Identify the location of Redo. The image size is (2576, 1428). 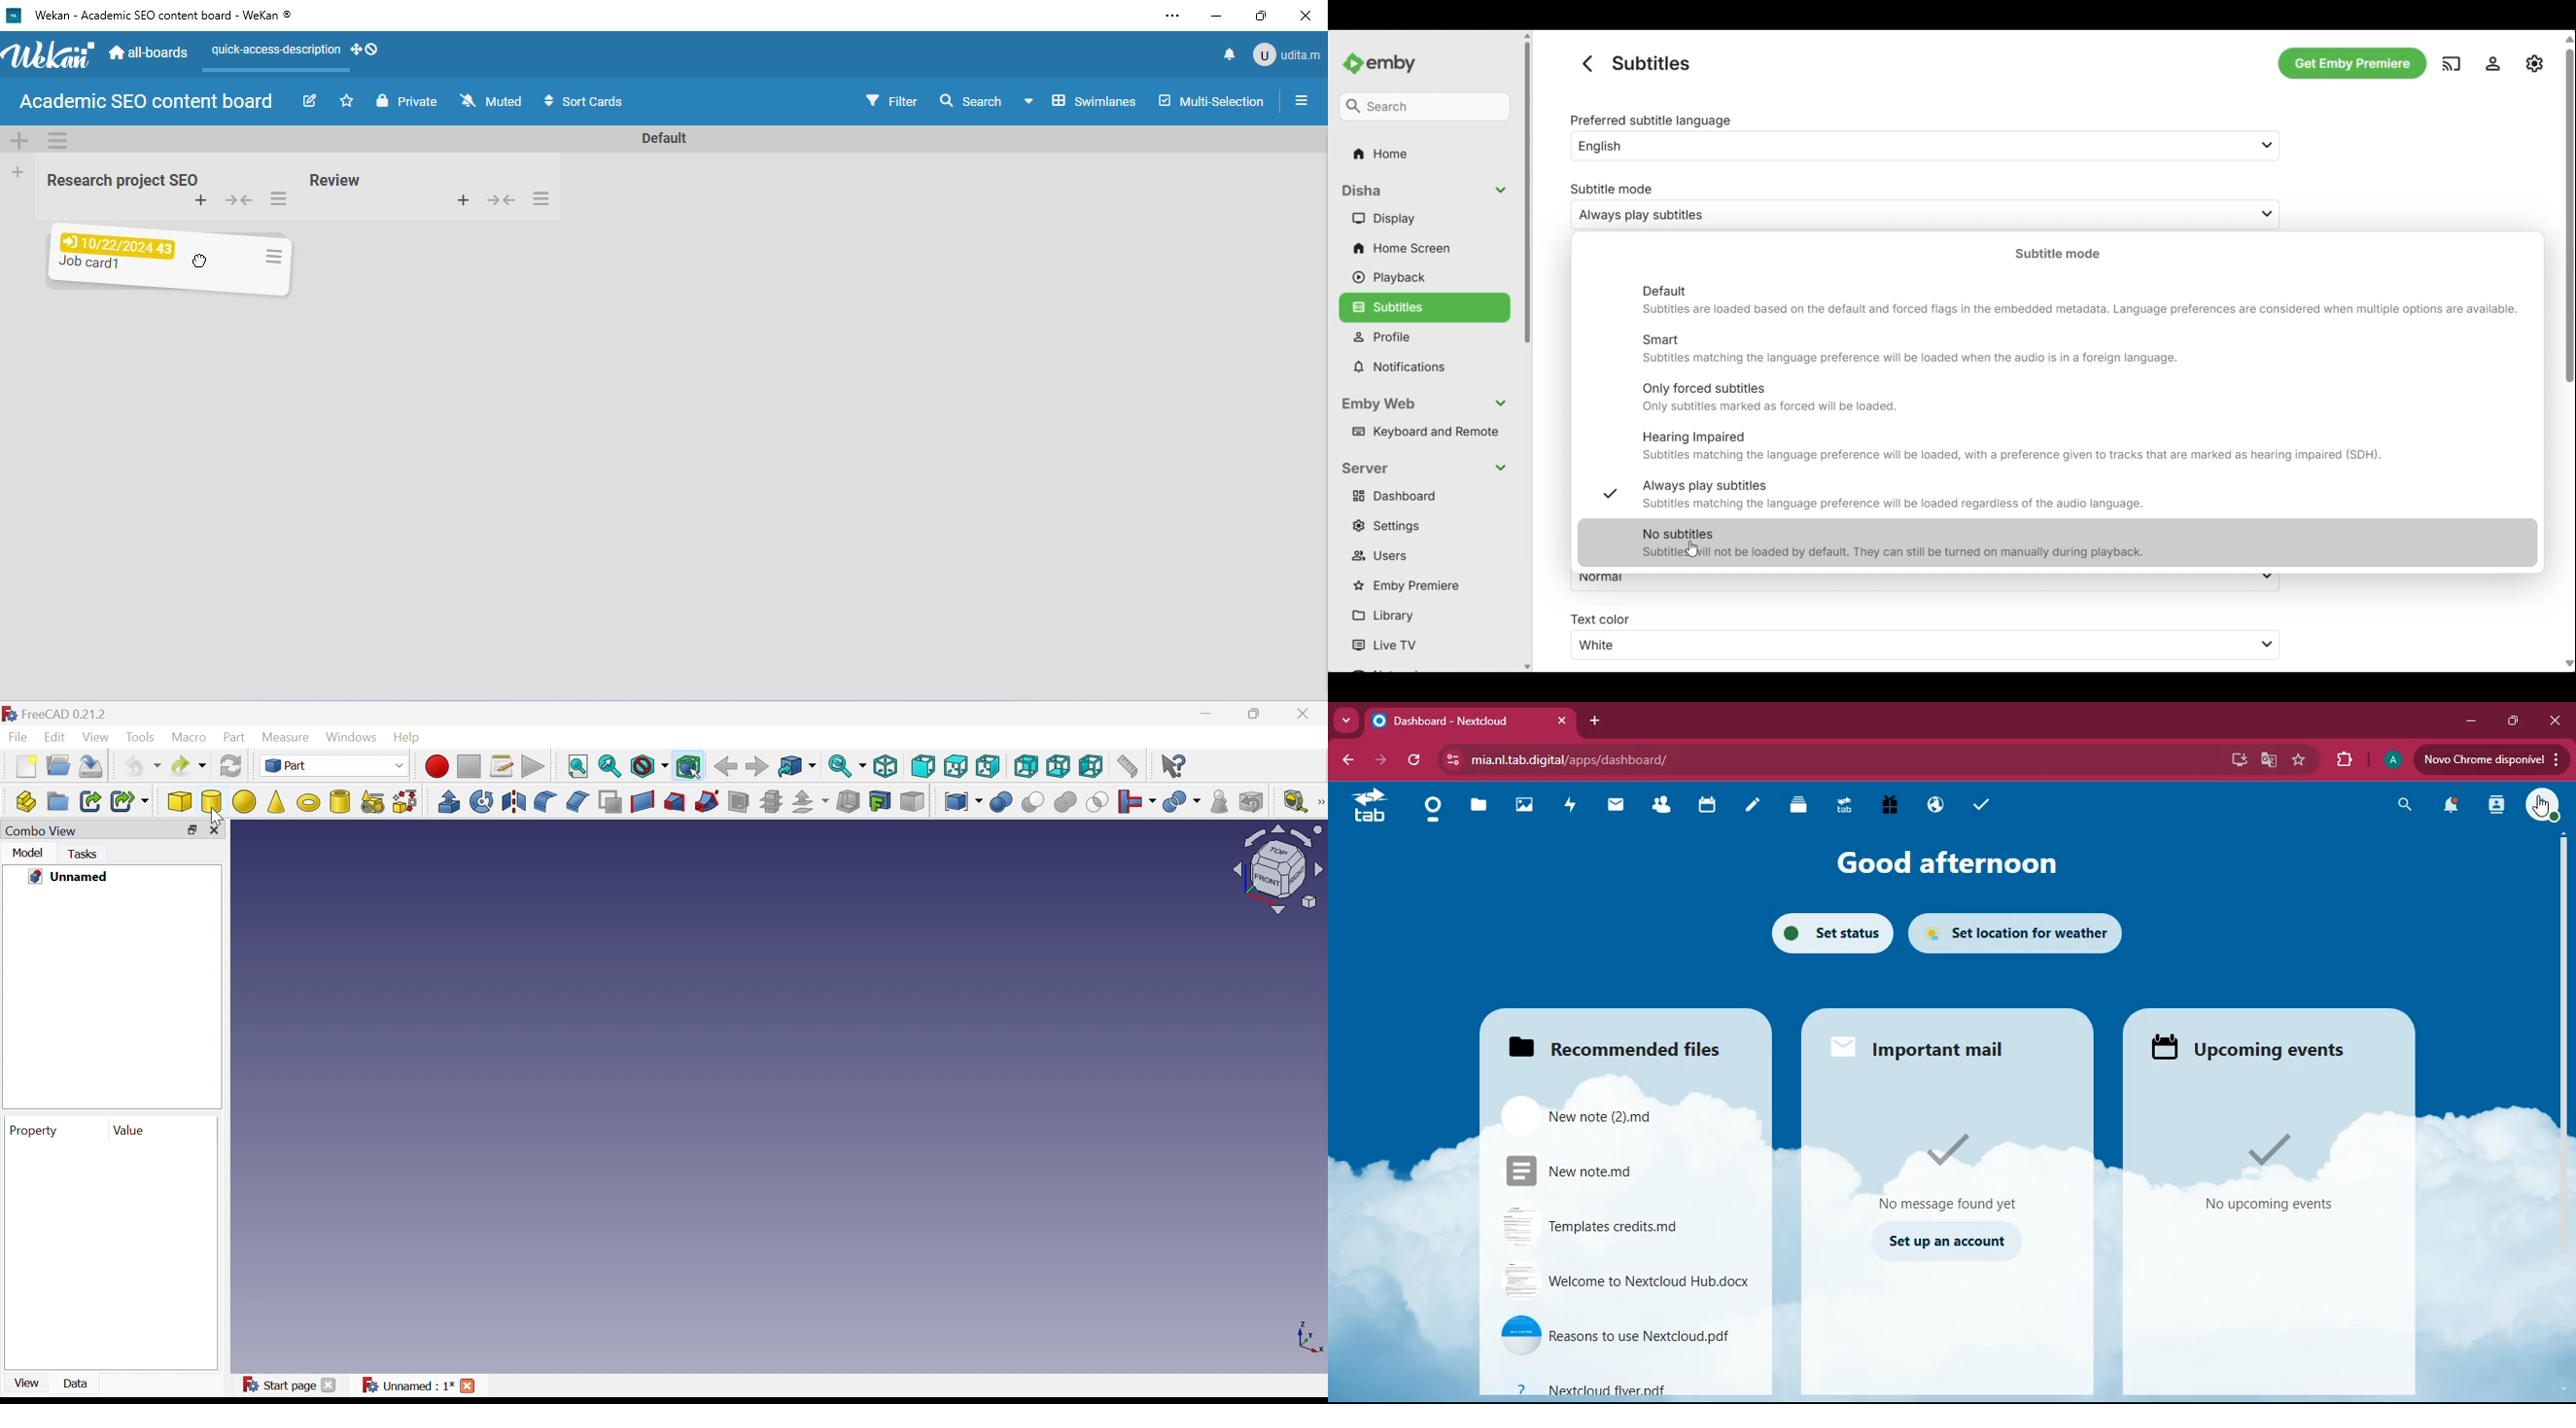
(187, 766).